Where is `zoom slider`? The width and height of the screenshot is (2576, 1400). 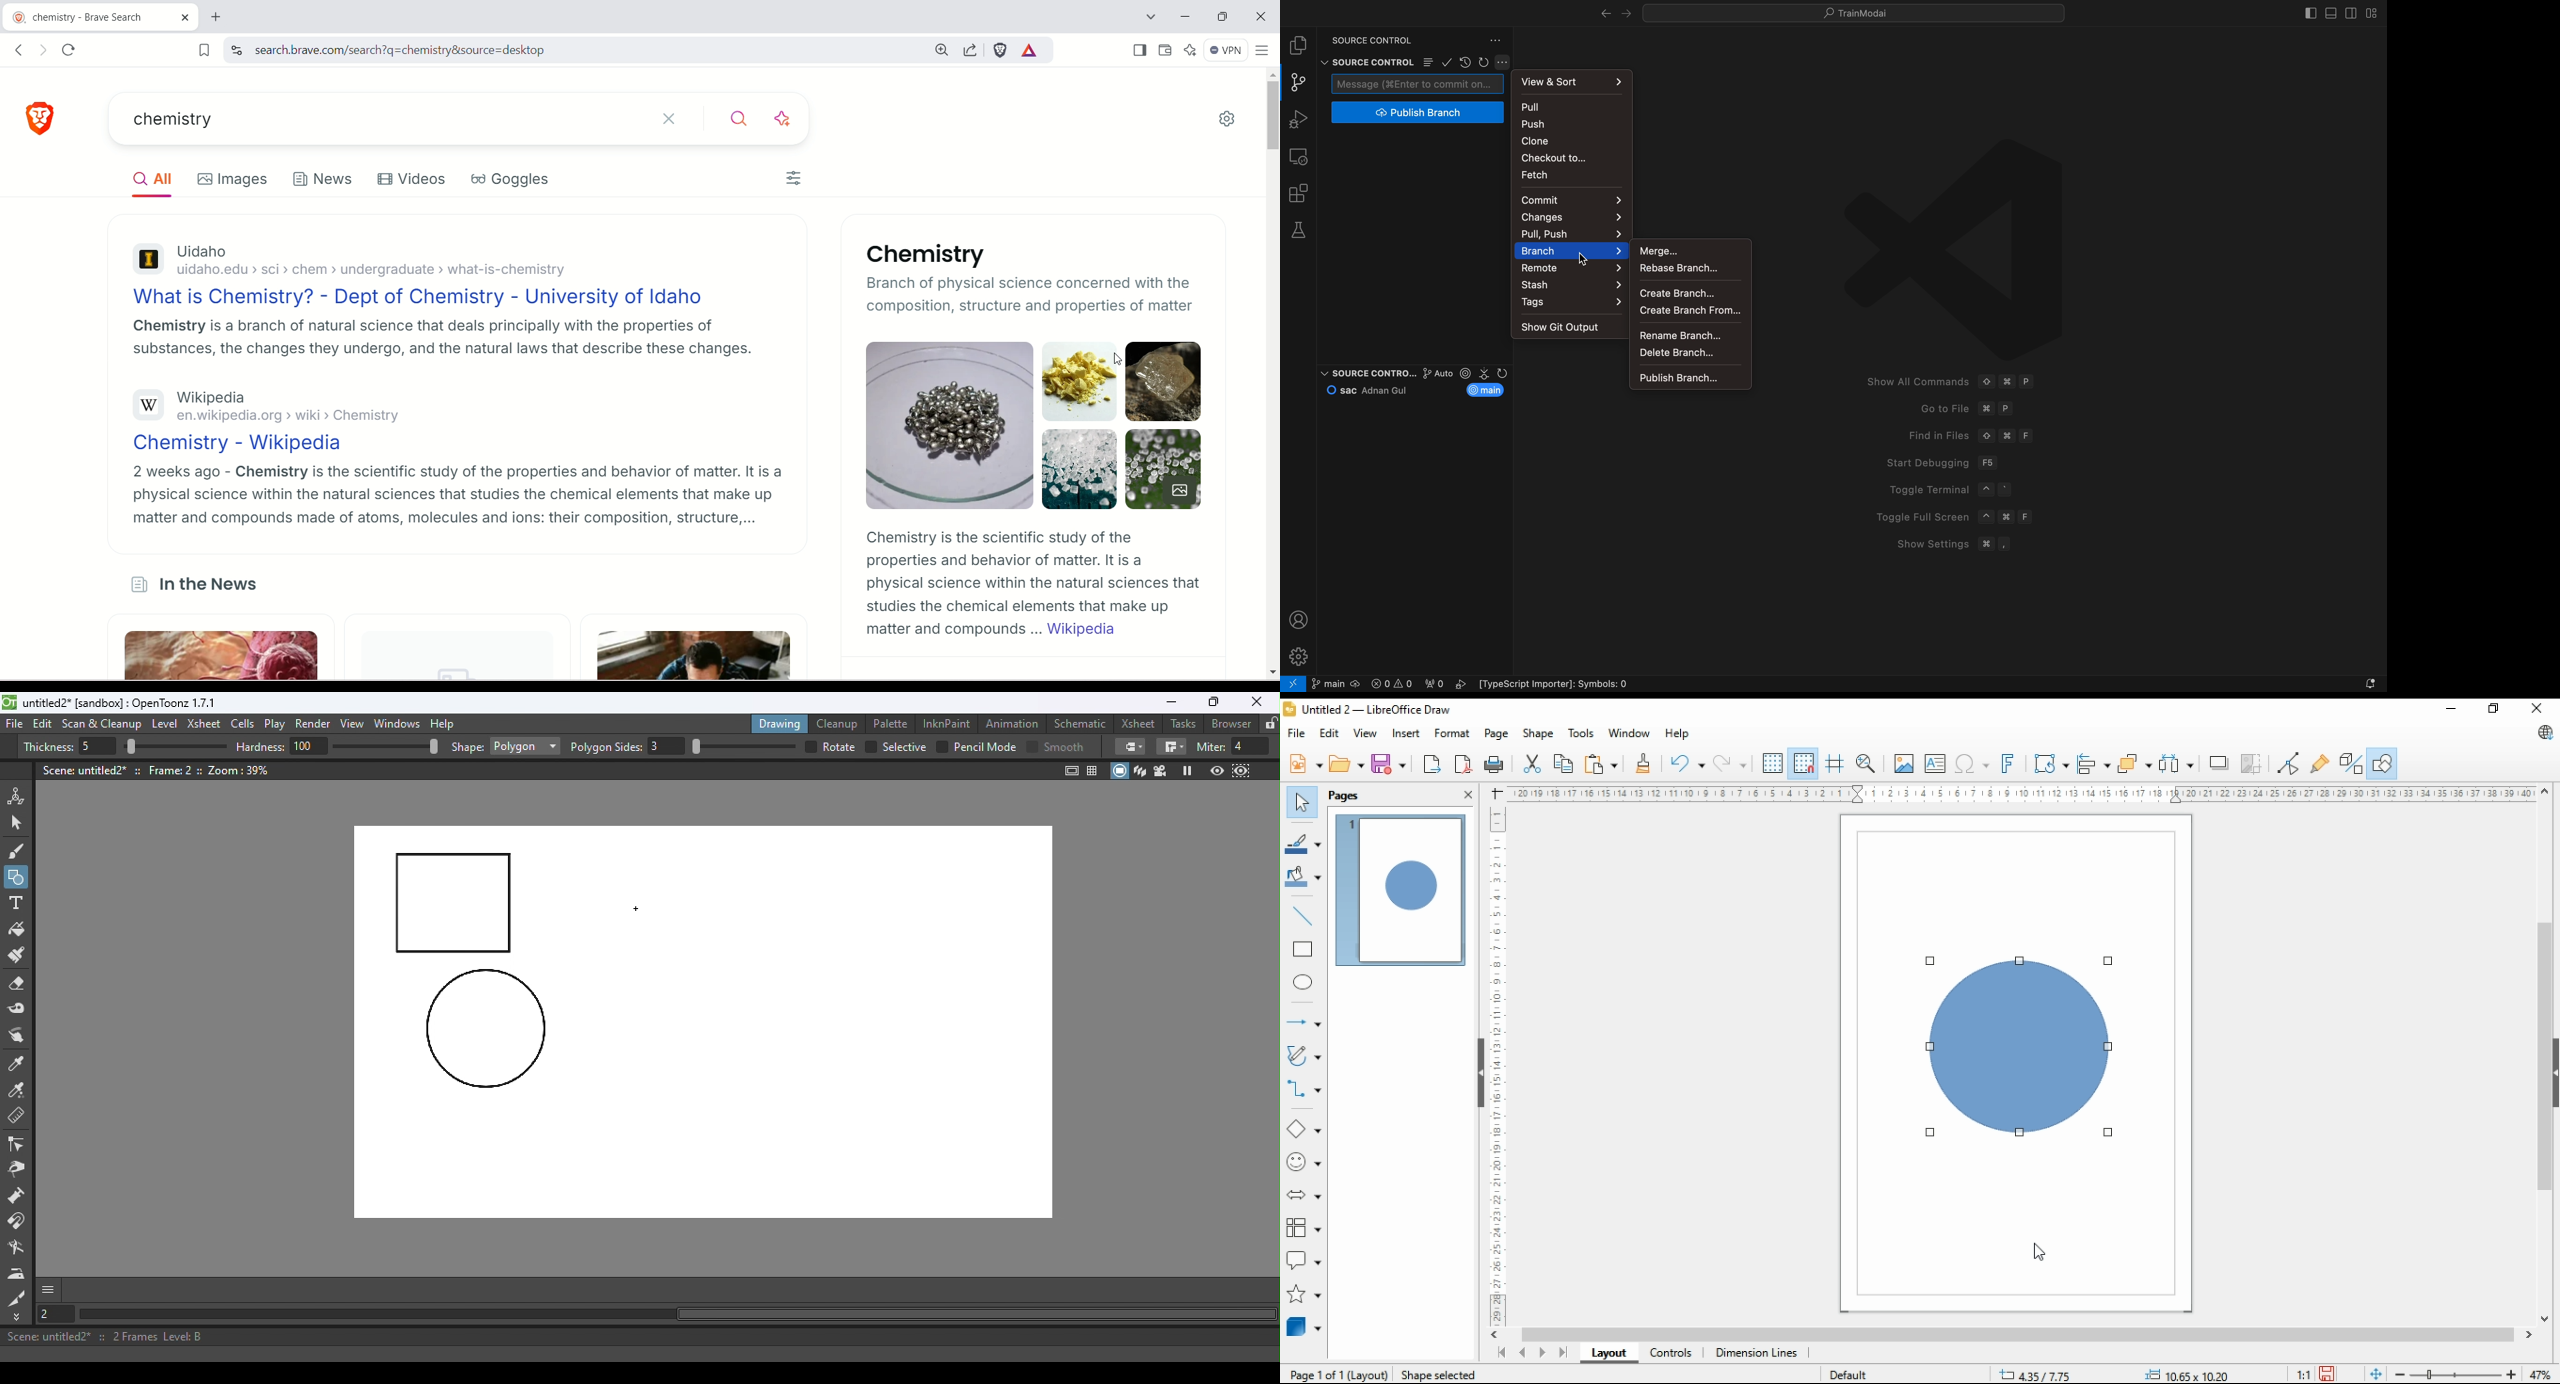
zoom slider is located at coordinates (2456, 1373).